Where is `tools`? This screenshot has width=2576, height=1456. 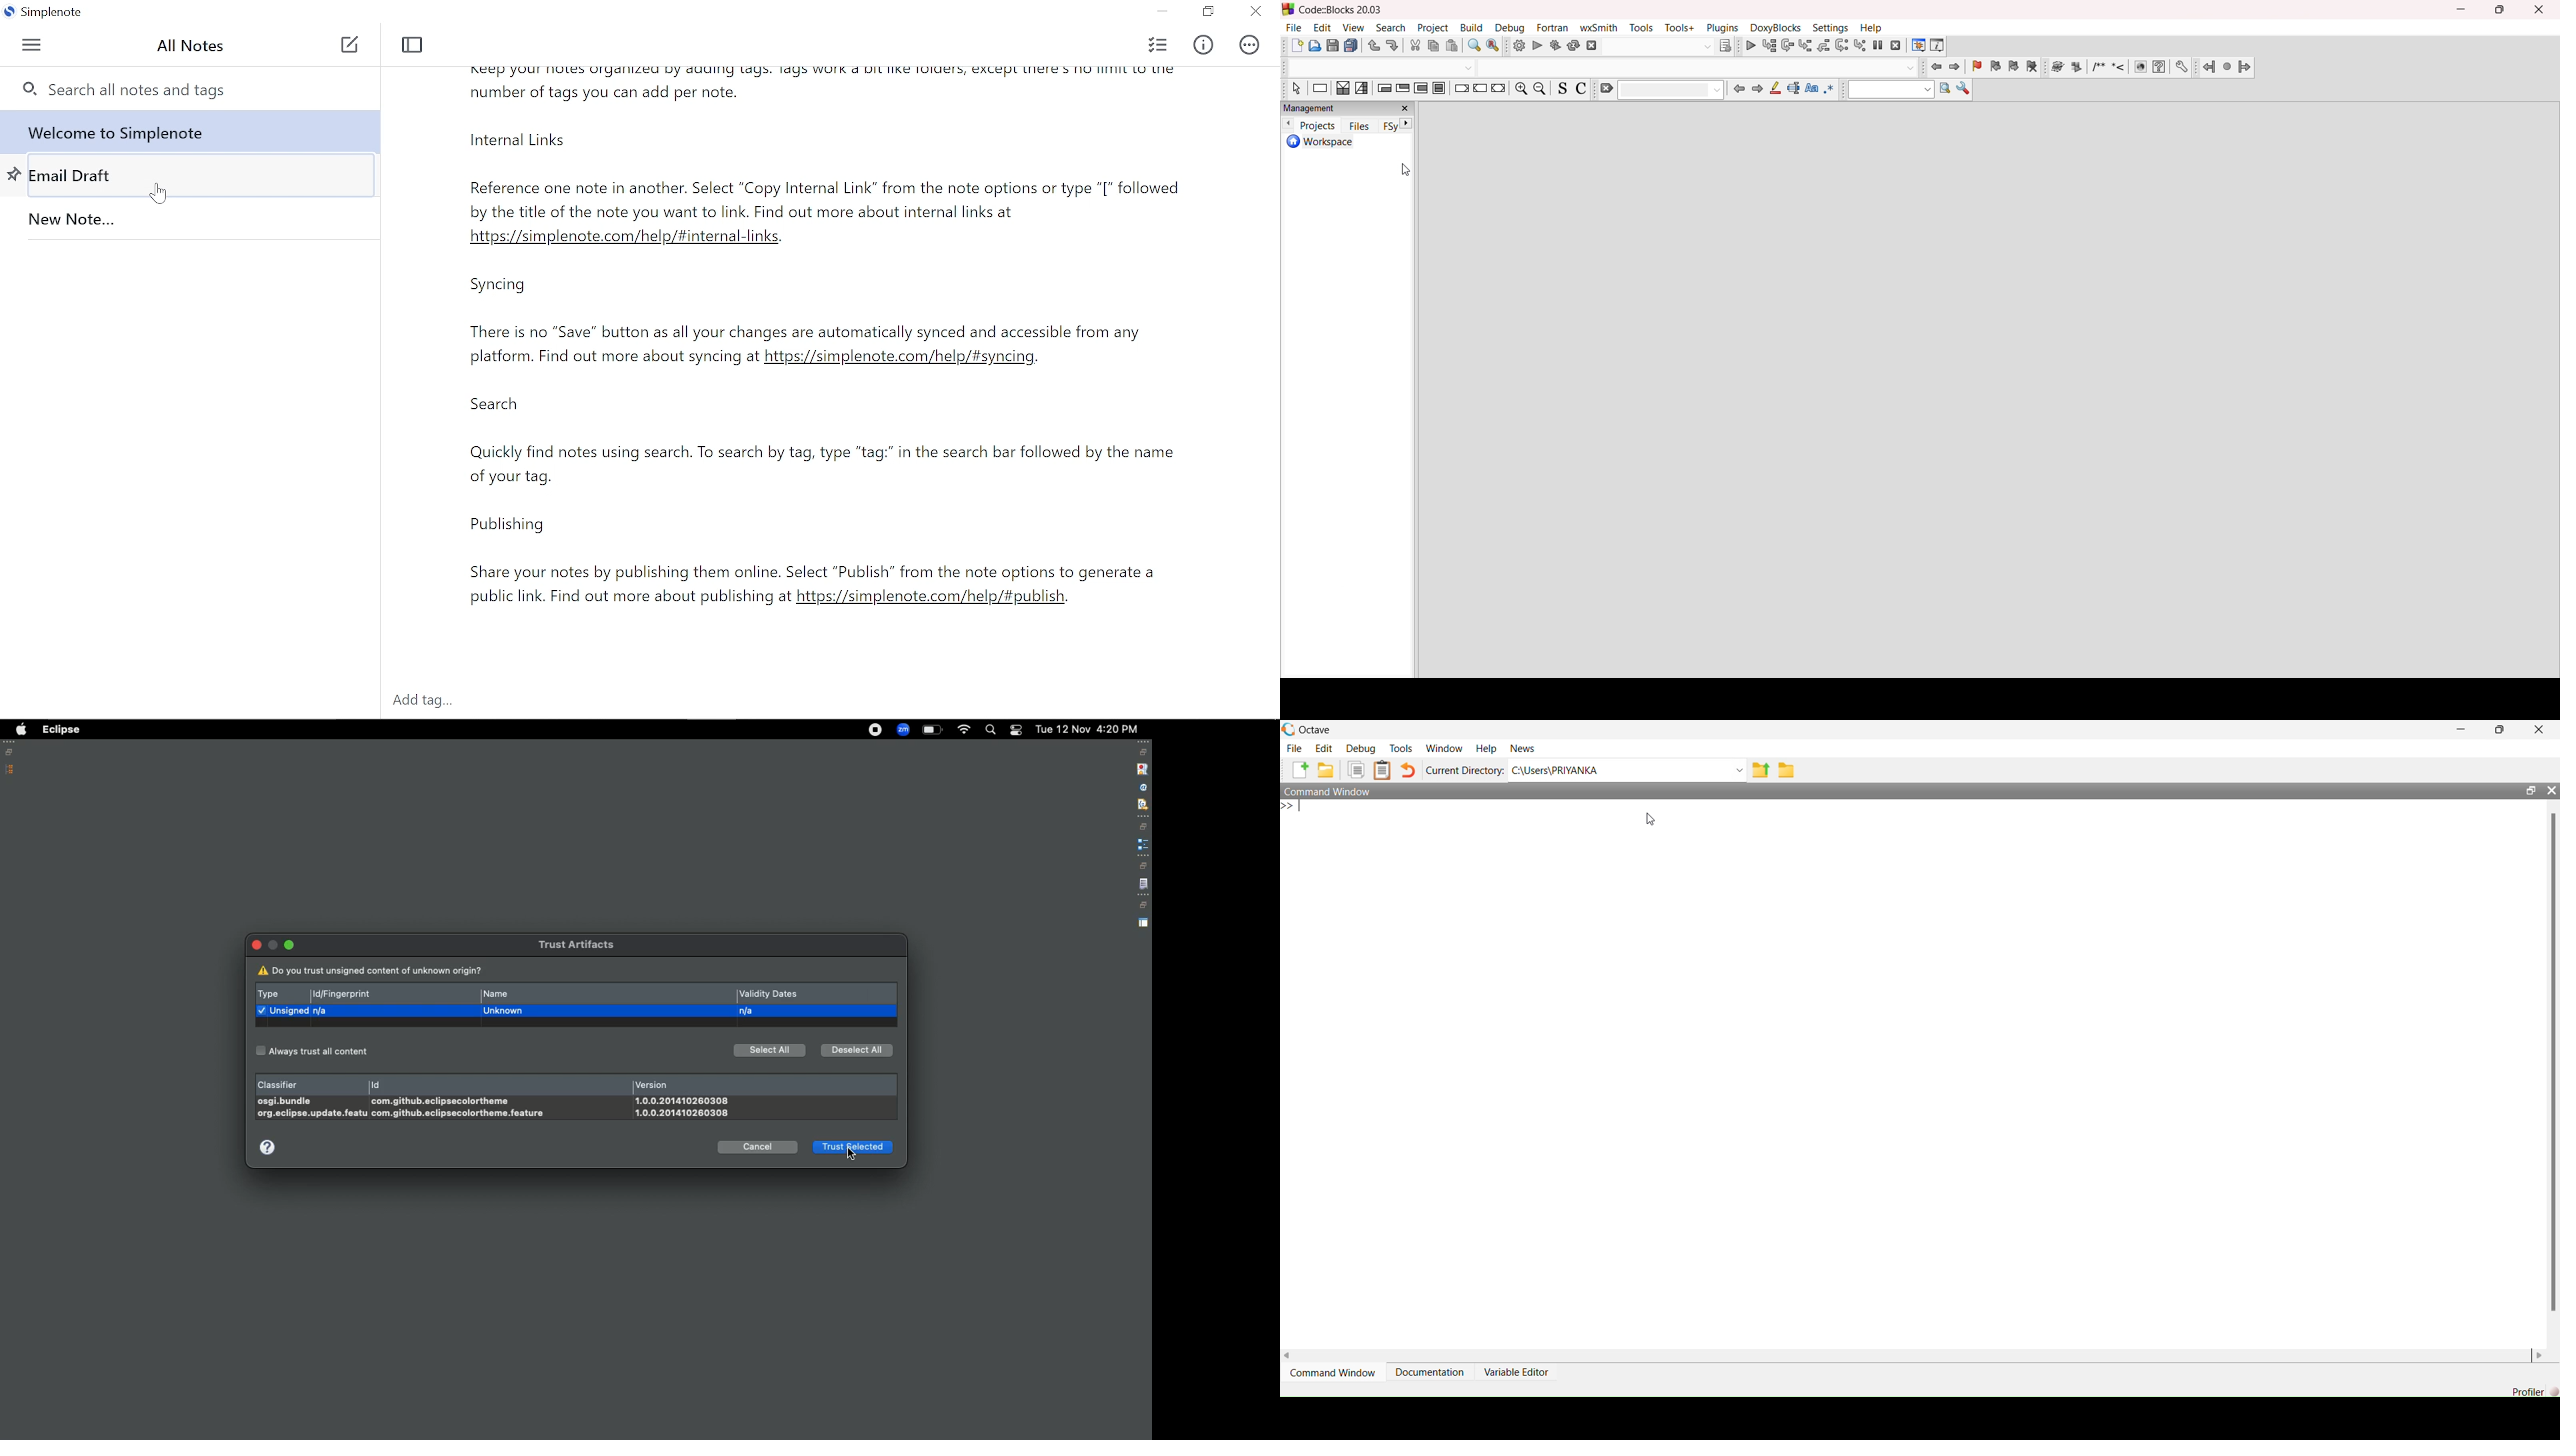 tools is located at coordinates (1402, 749).